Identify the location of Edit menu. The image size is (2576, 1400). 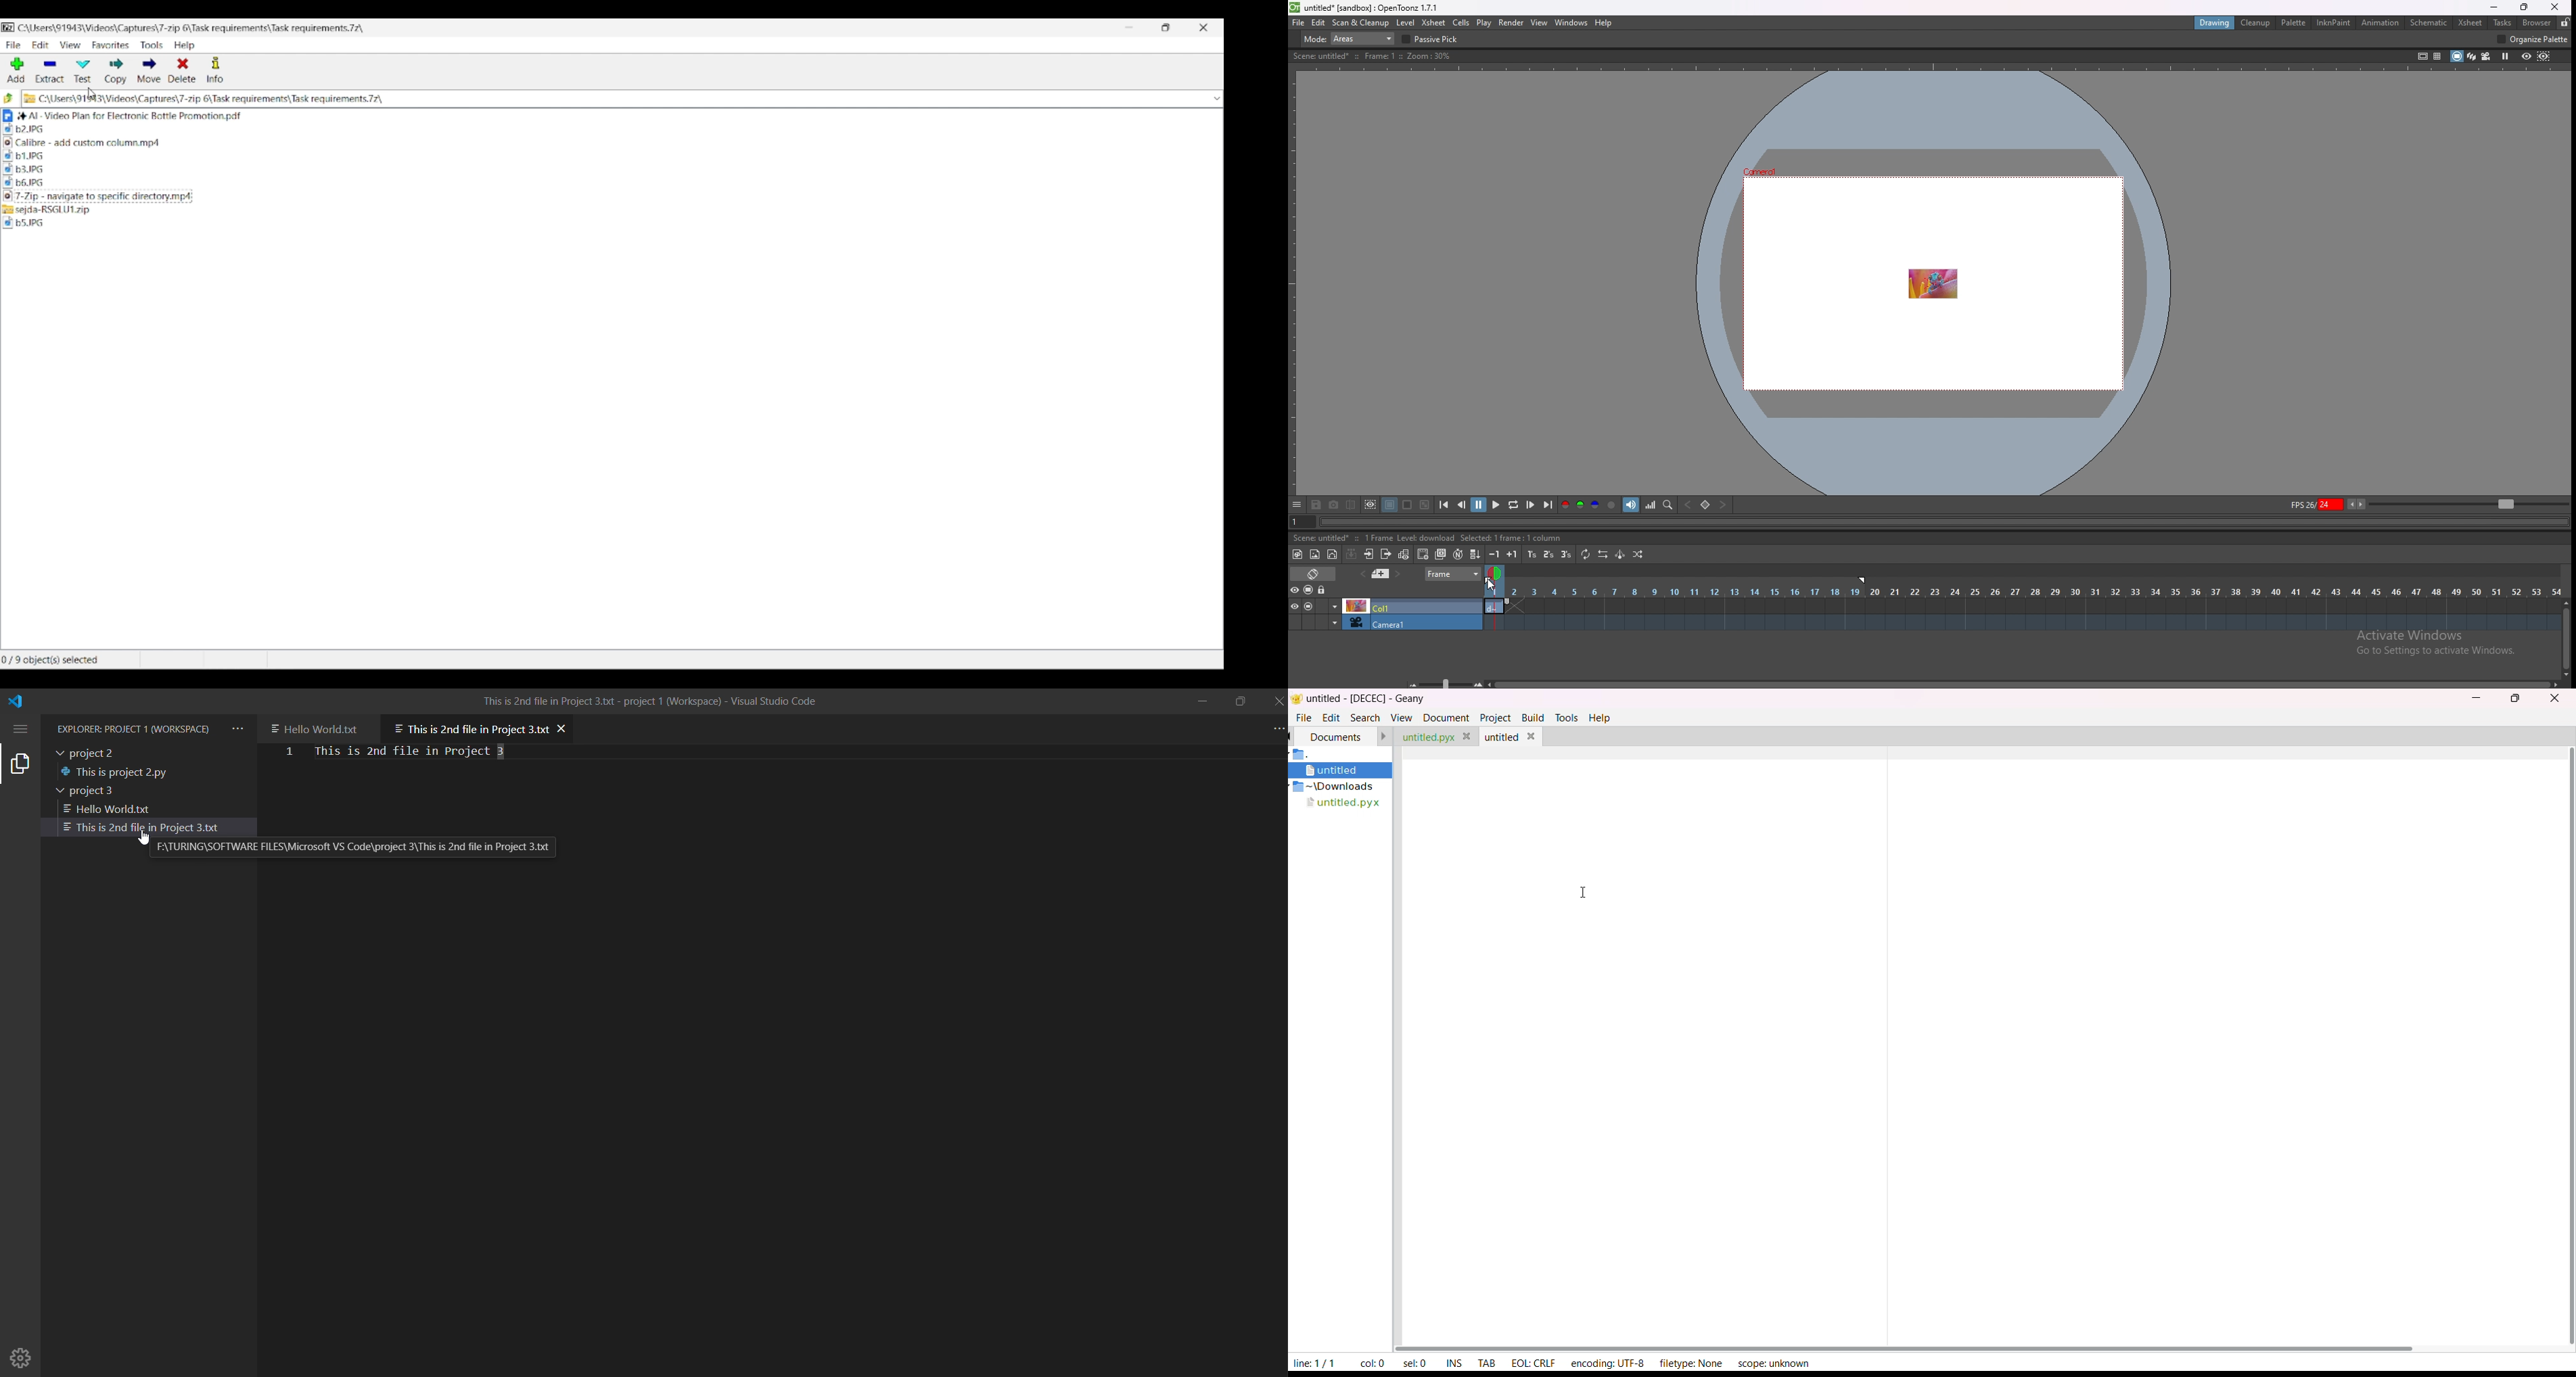
(41, 45).